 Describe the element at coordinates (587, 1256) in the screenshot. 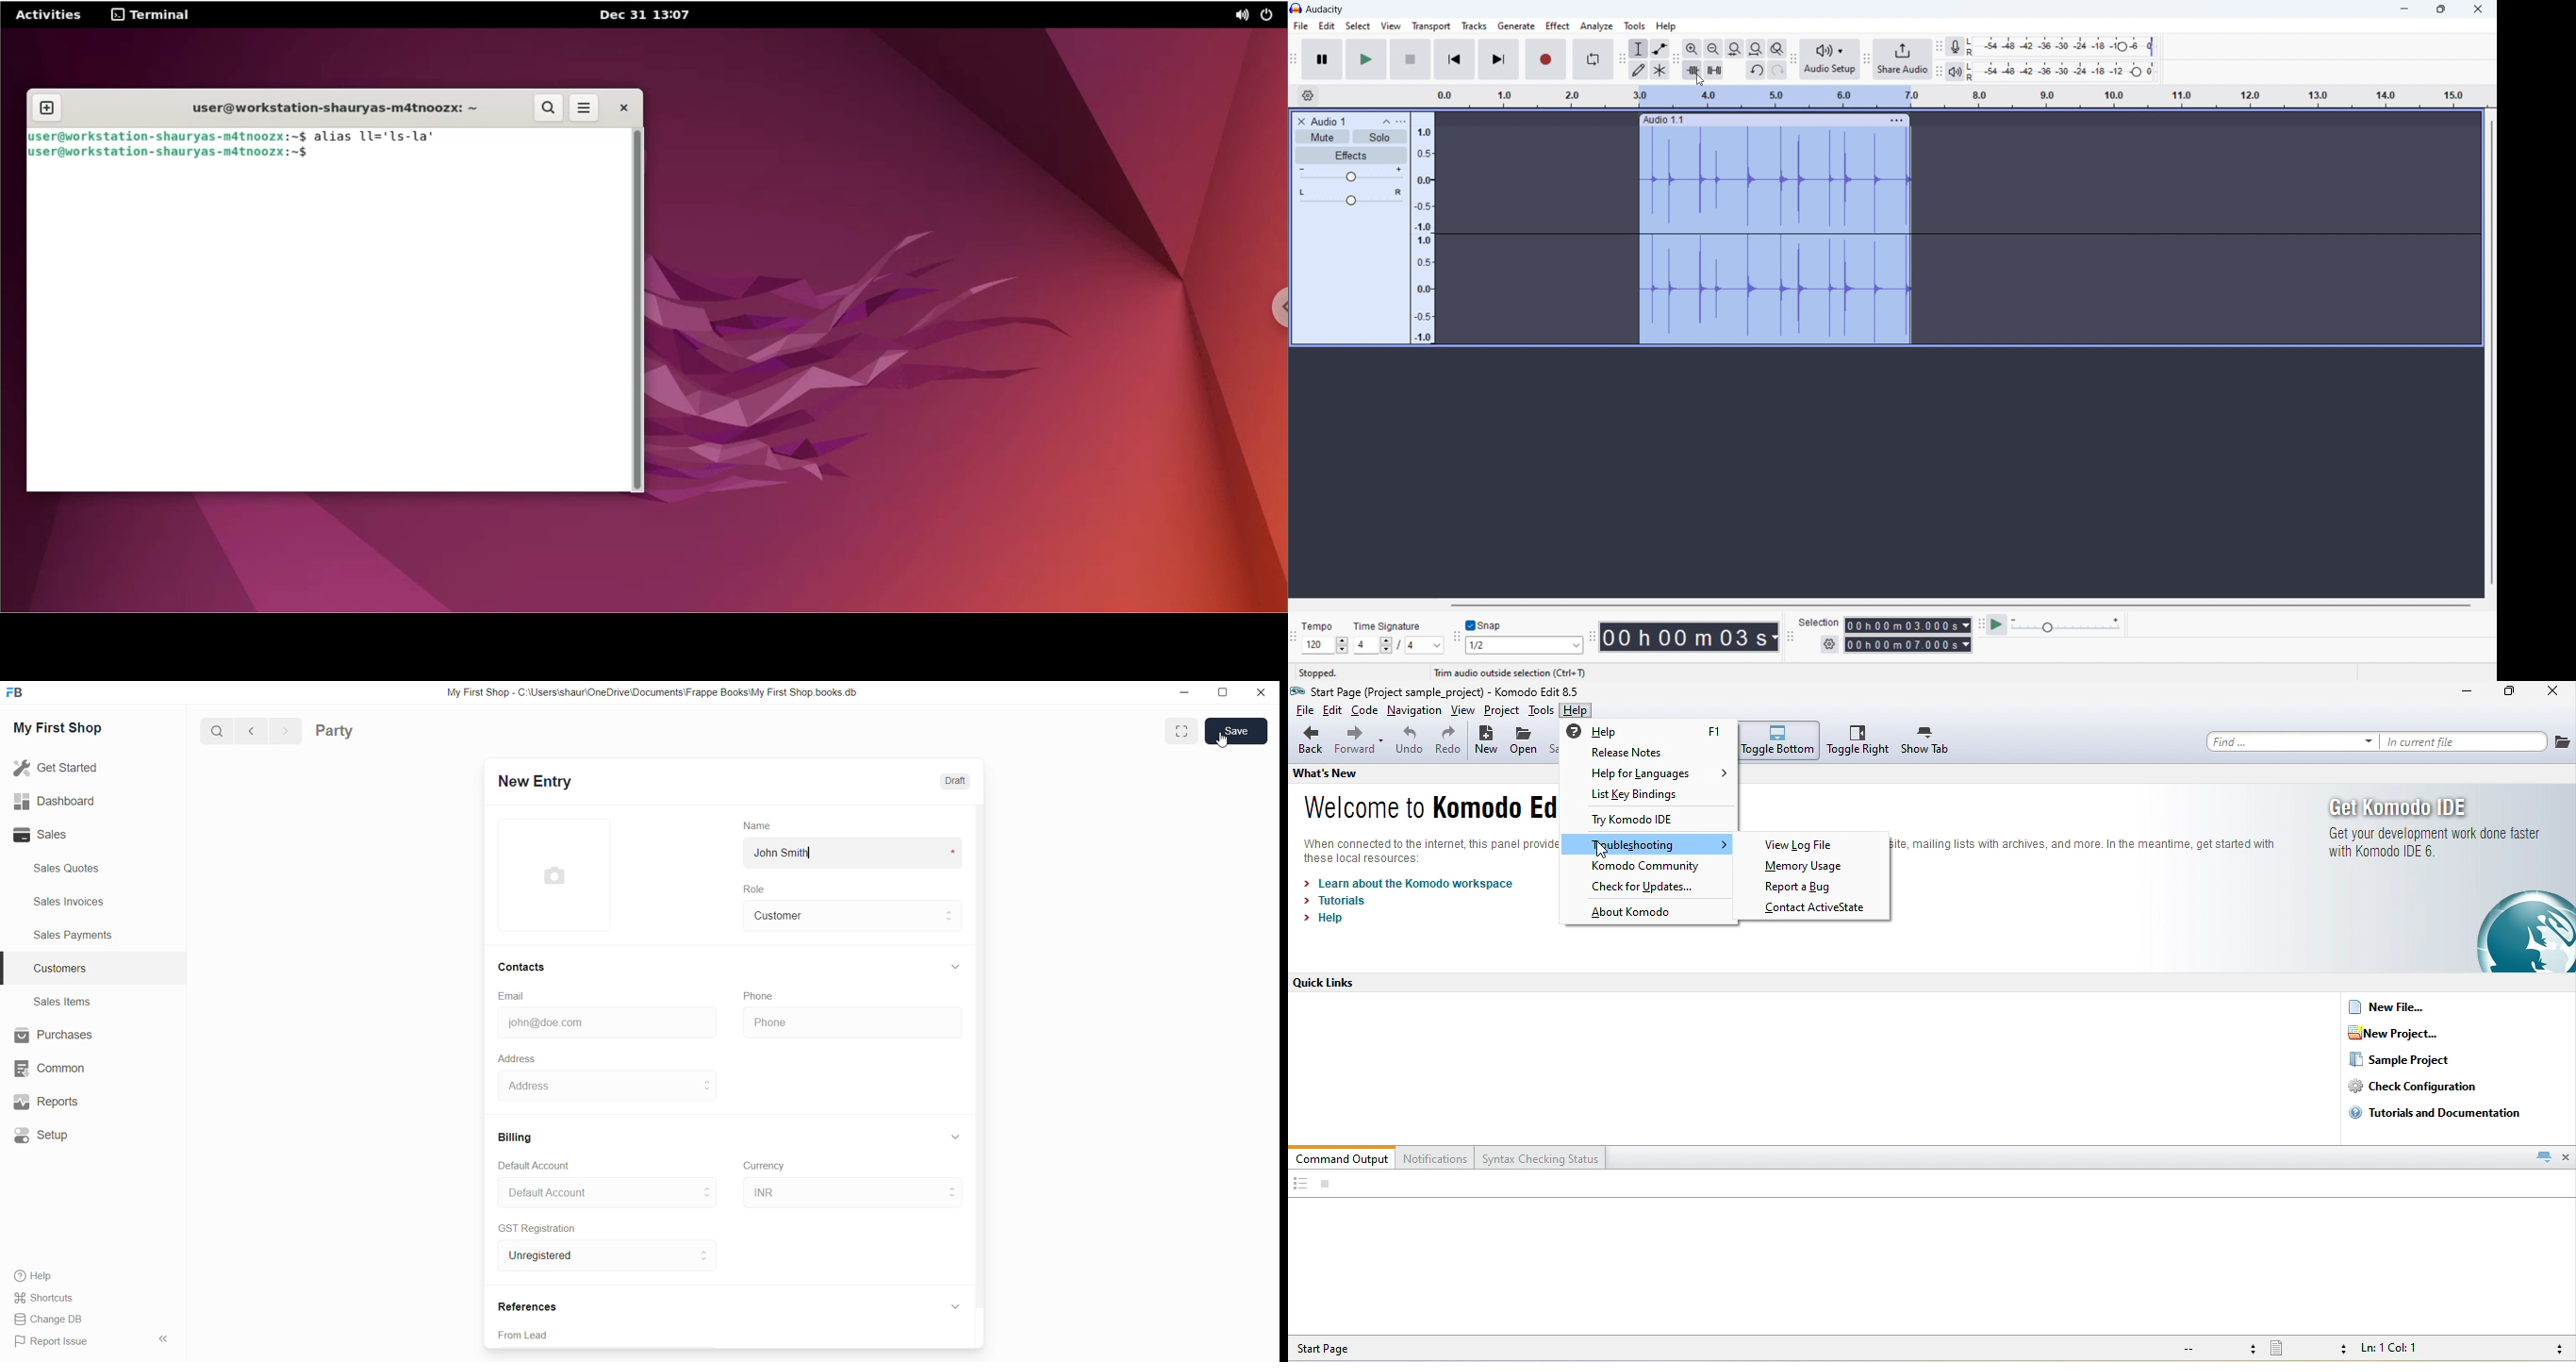

I see `Select GST registration` at that location.